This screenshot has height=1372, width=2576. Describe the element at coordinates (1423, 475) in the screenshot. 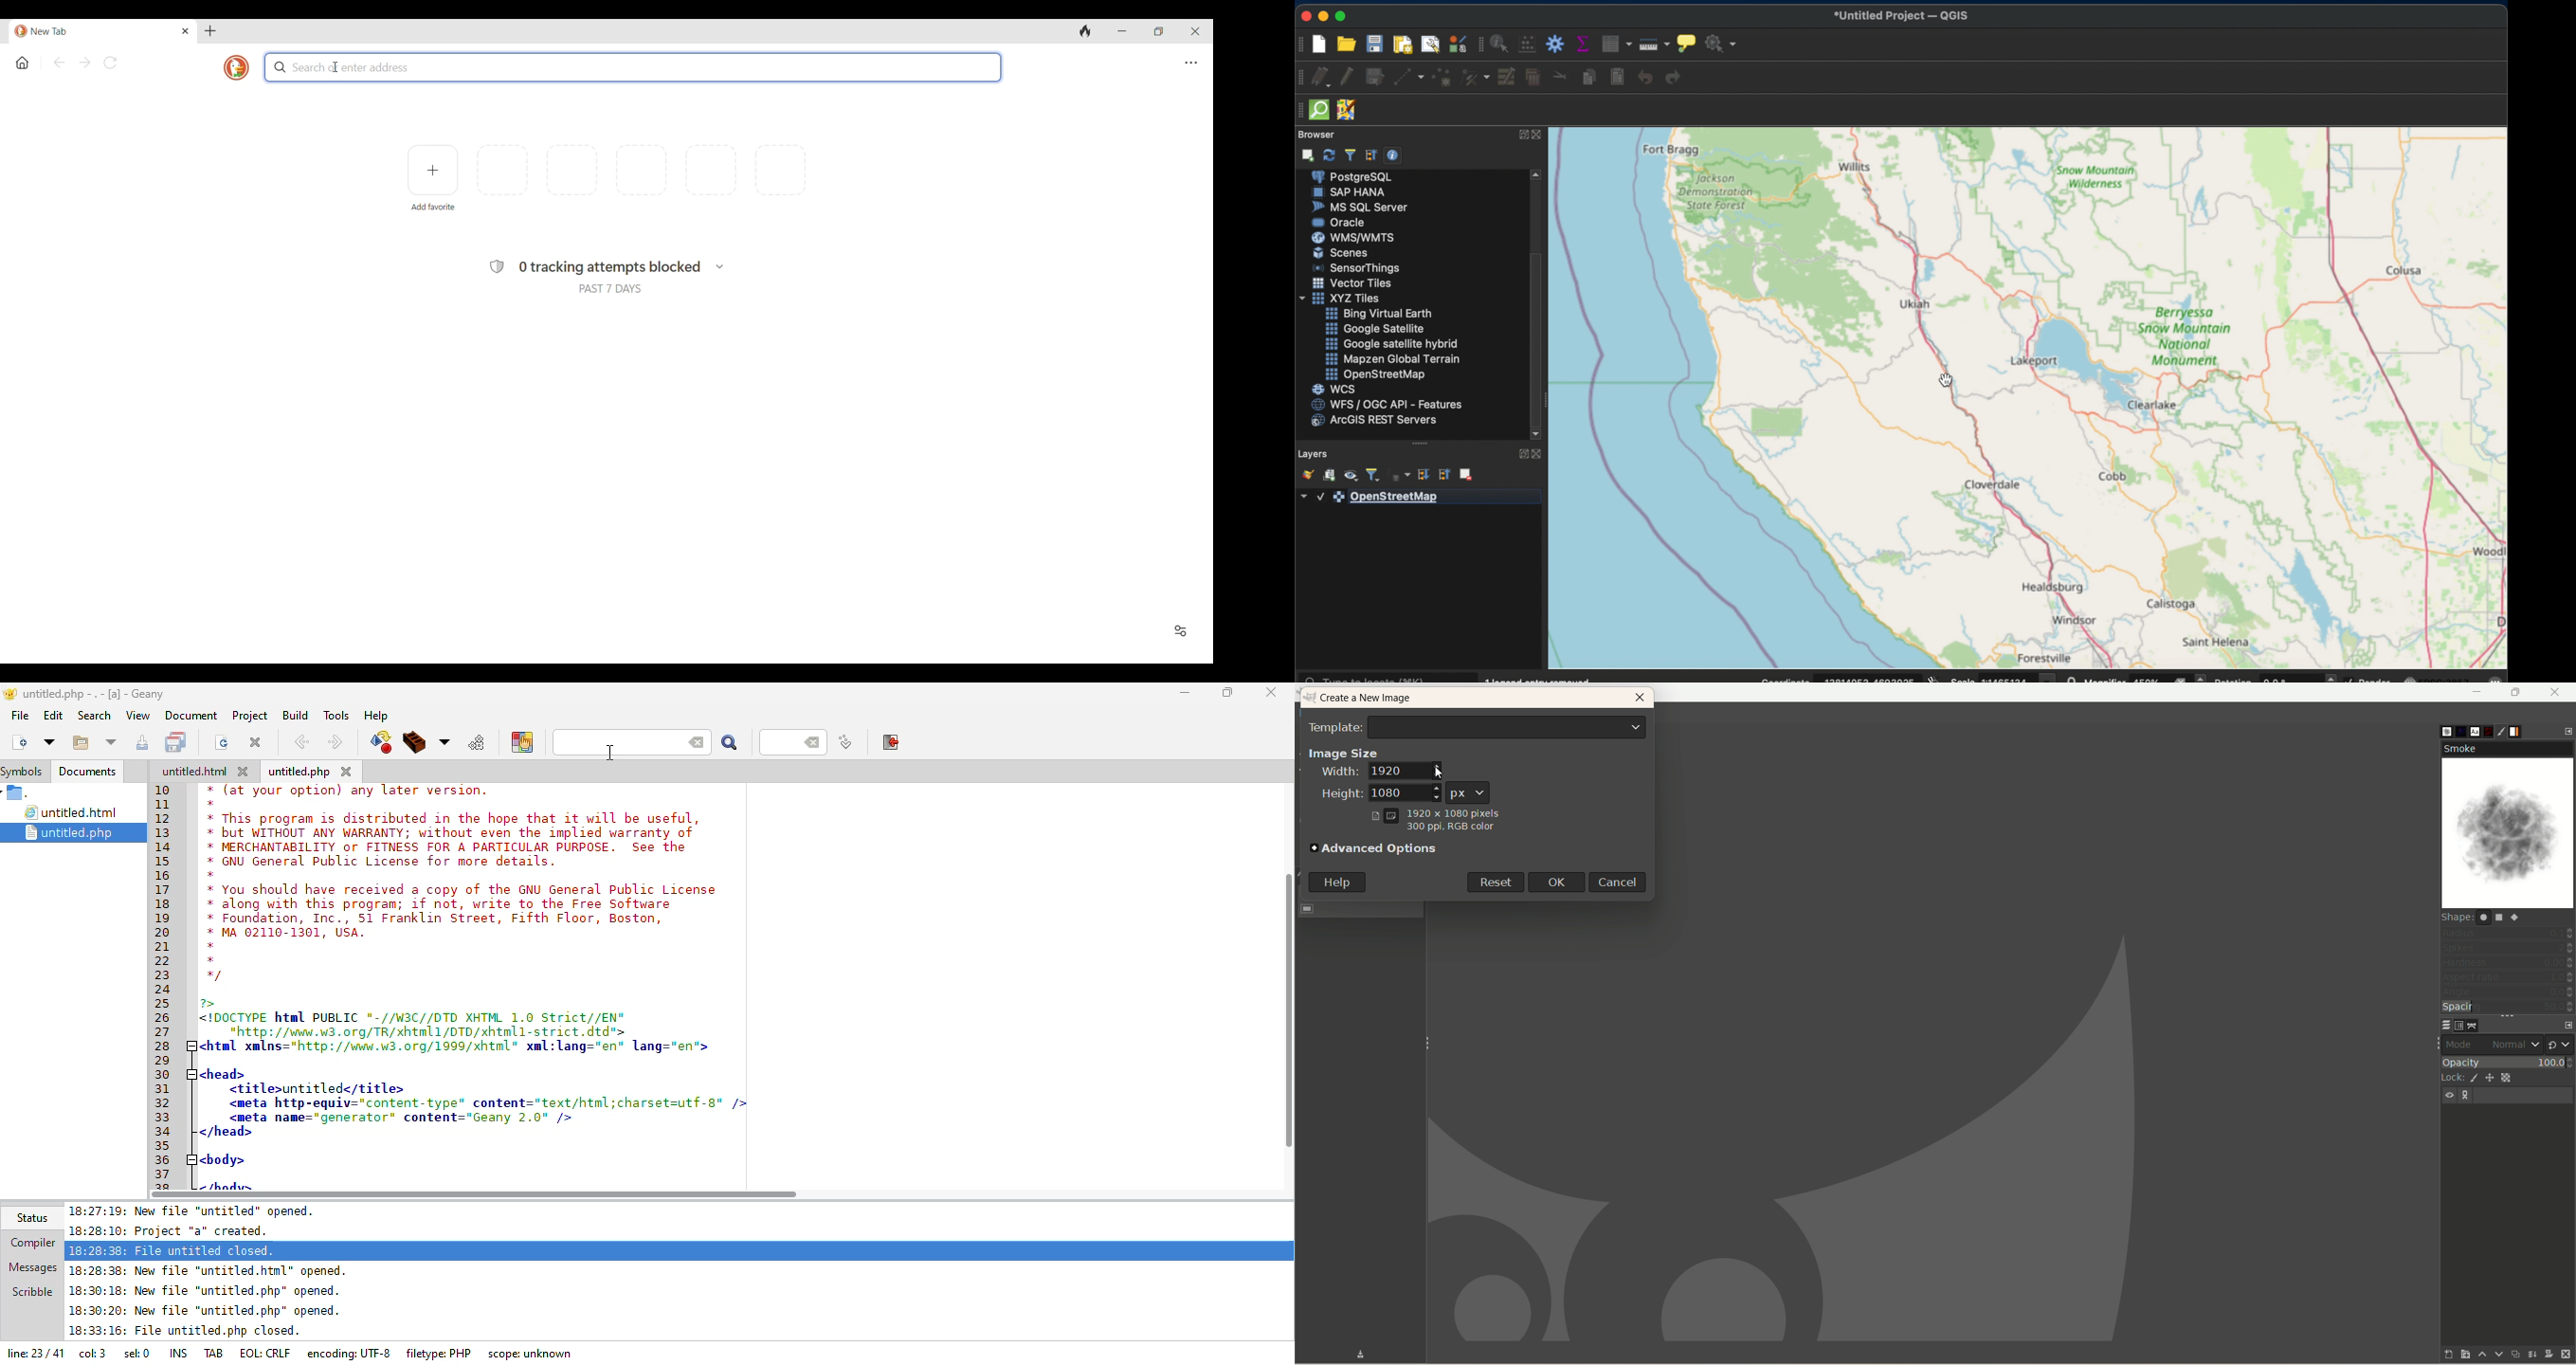

I see `expand all` at that location.